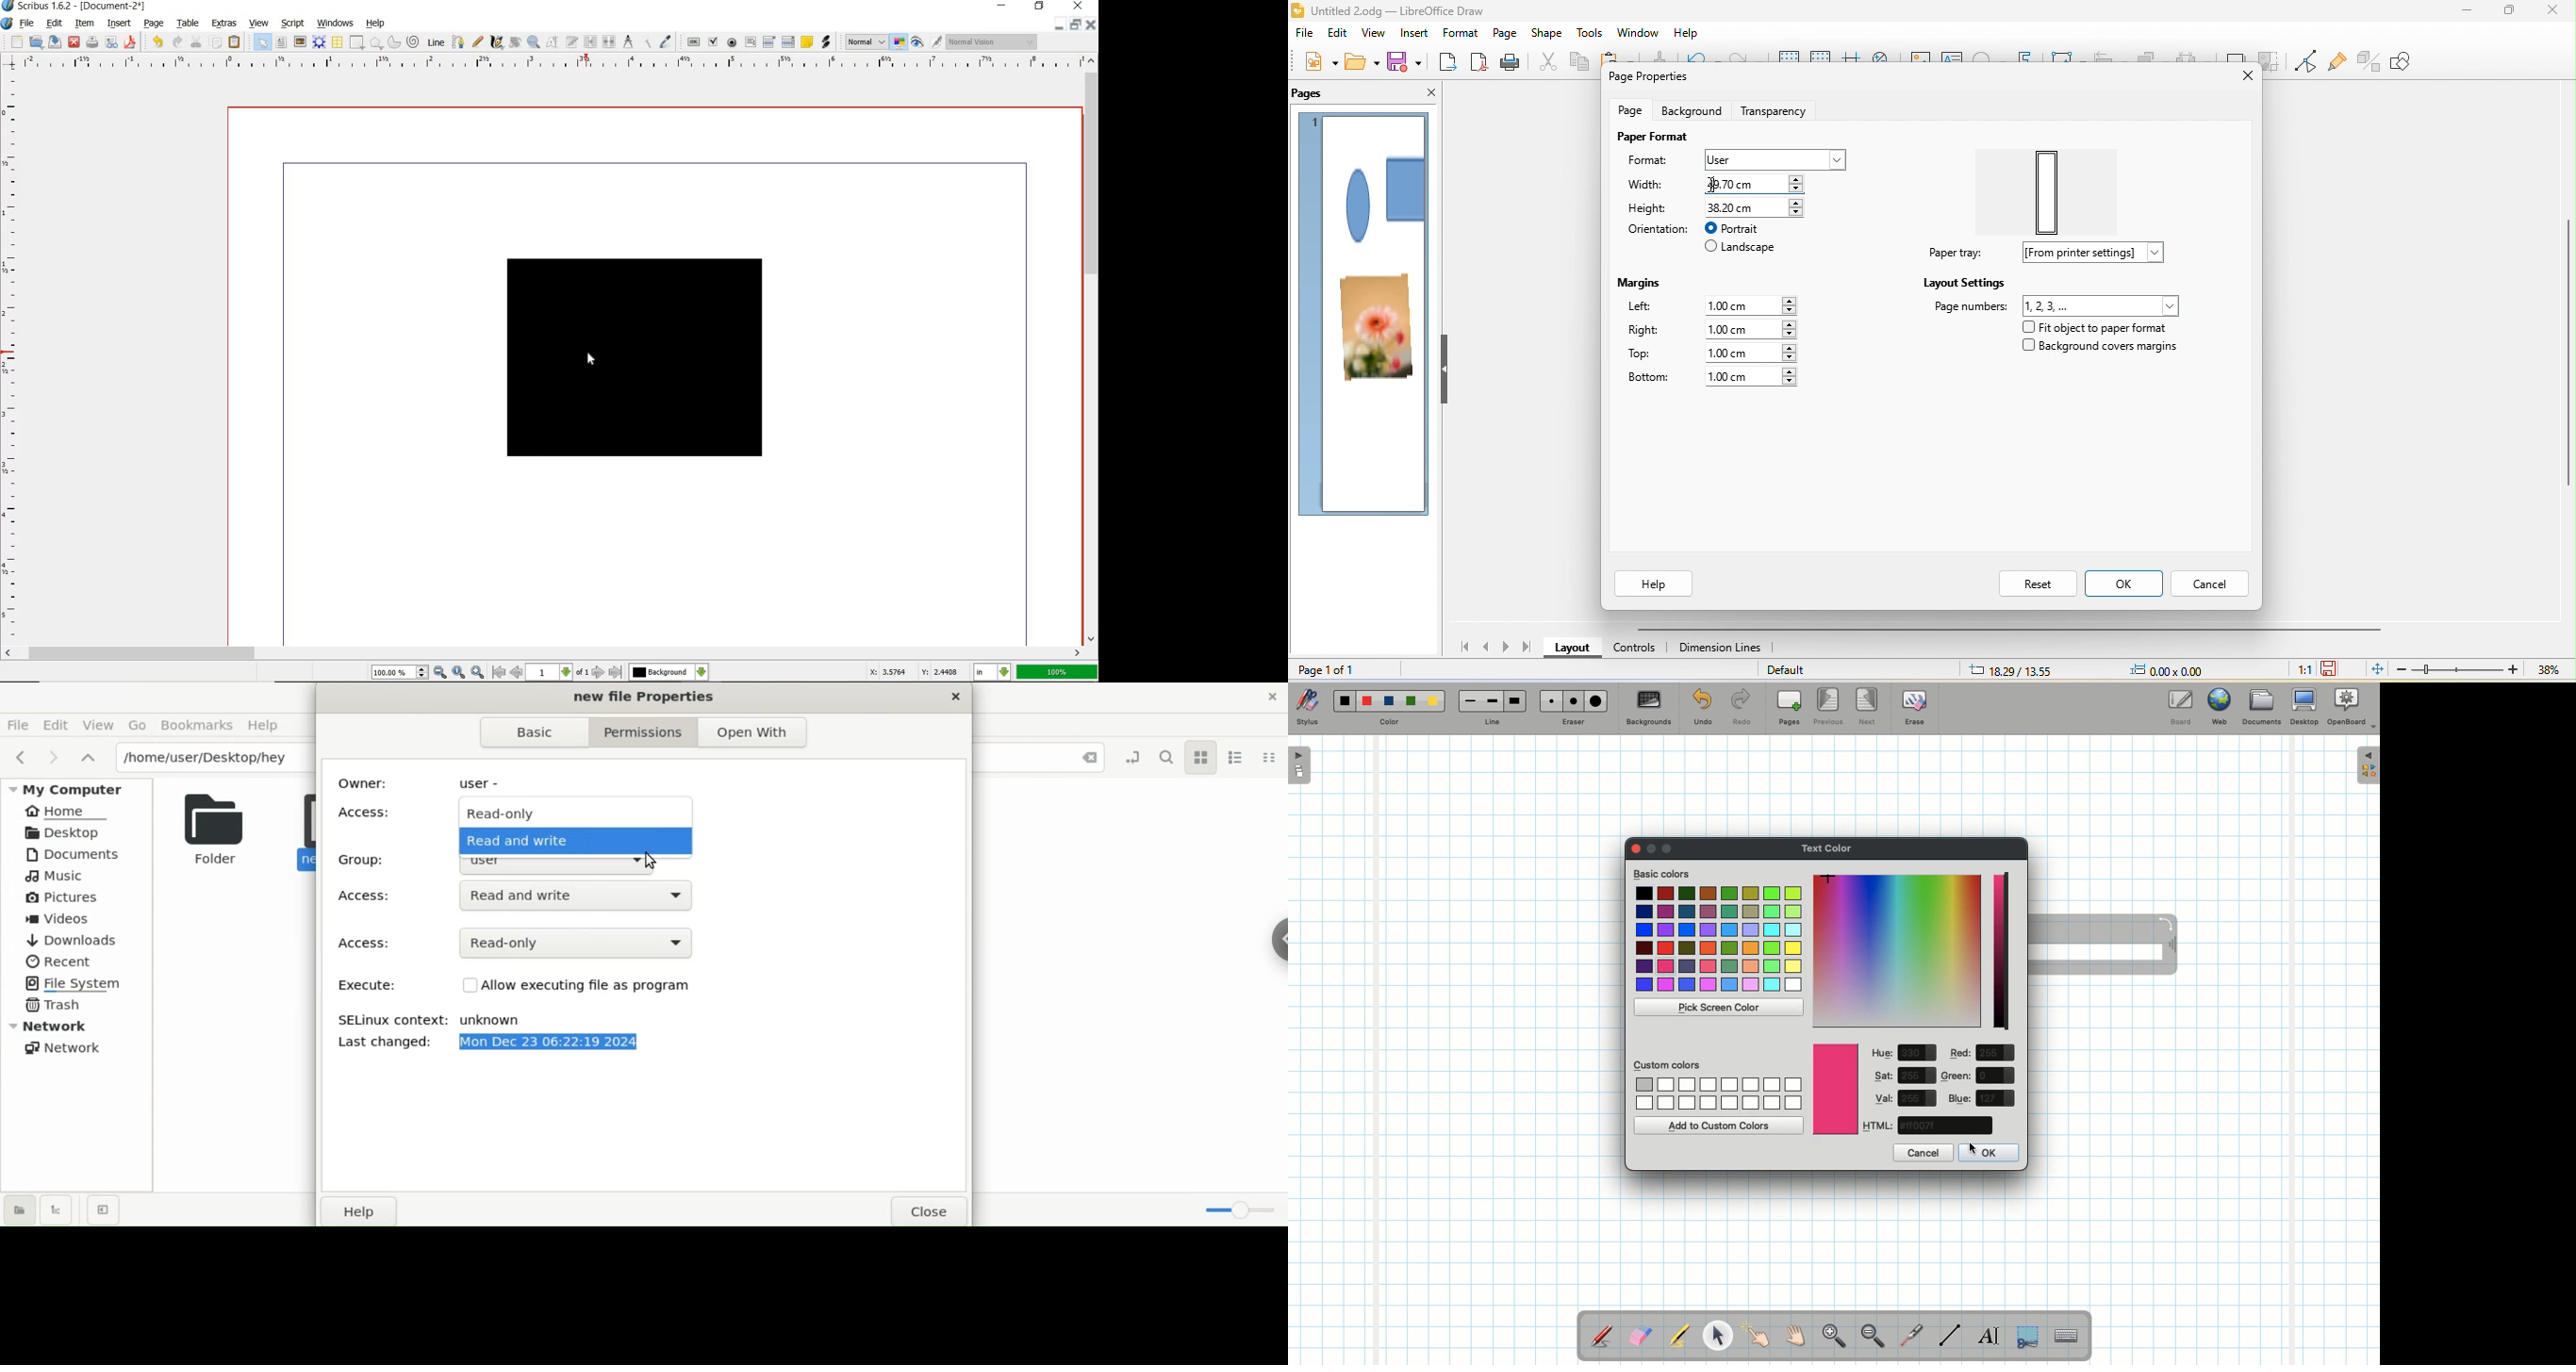 The image size is (2576, 1372). Describe the element at coordinates (1089, 26) in the screenshot. I see `CLOSE` at that location.